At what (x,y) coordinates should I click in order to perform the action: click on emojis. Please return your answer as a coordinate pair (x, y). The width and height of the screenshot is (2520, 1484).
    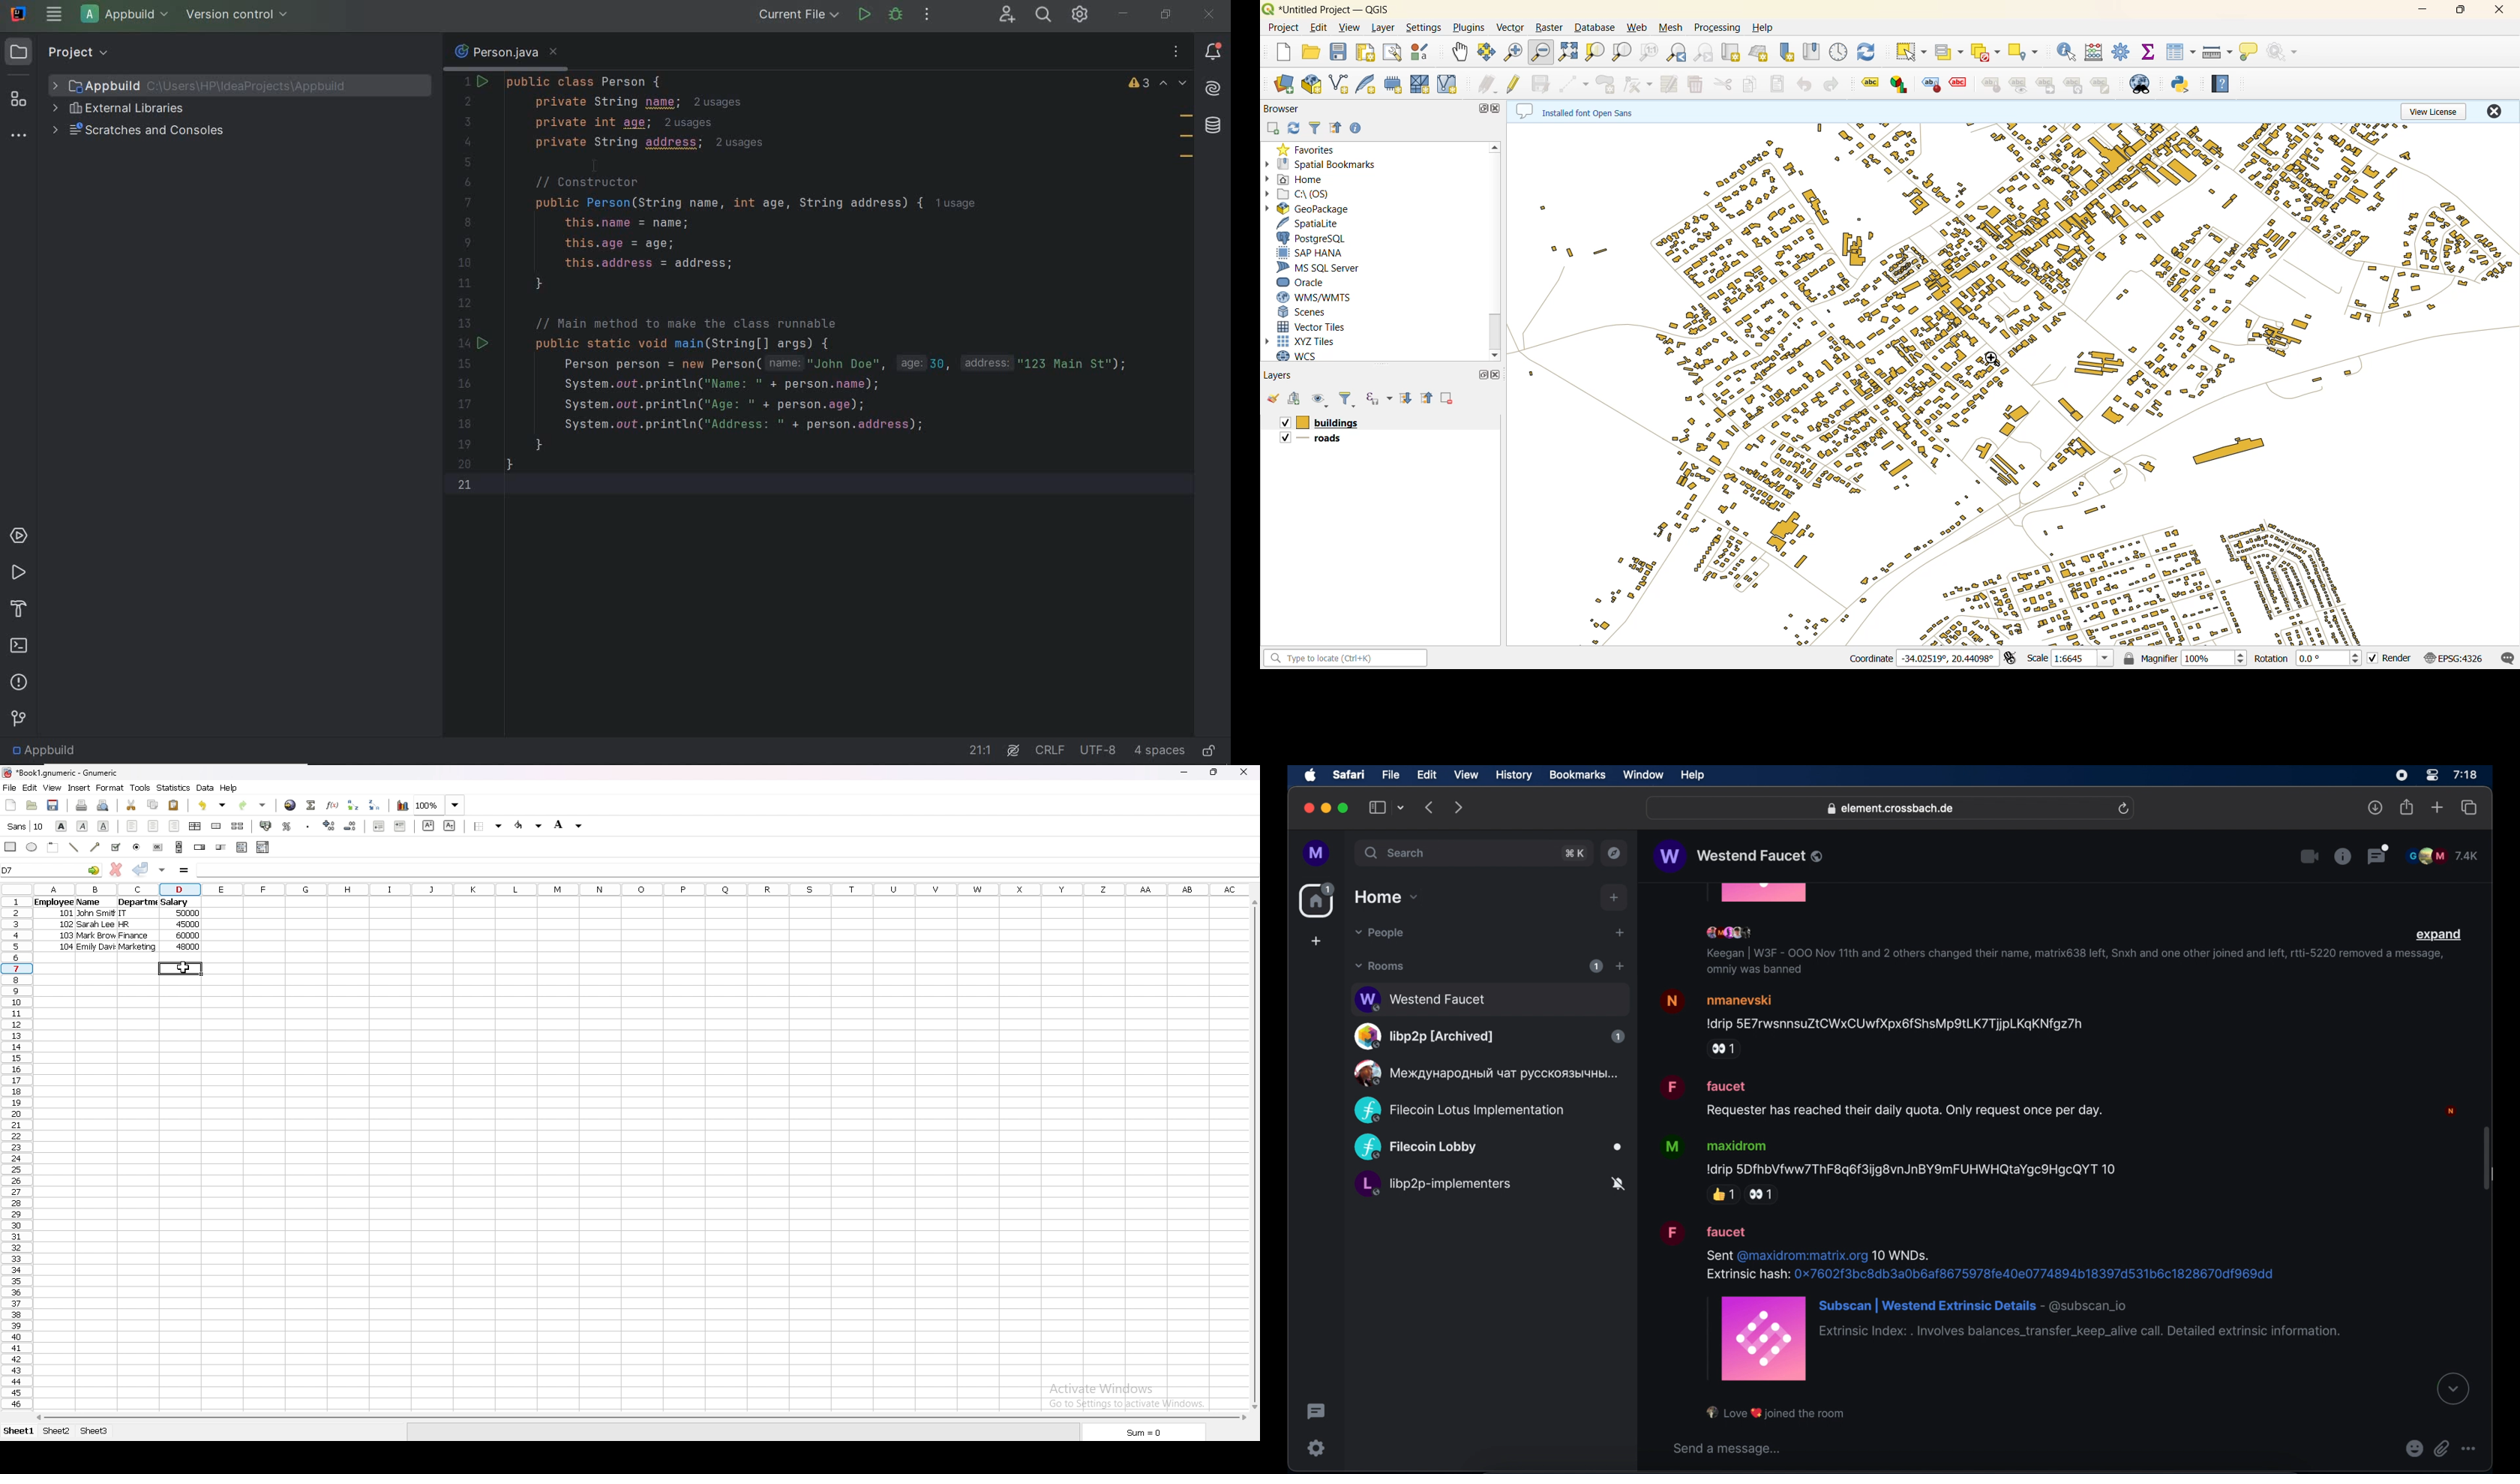
    Looking at the image, I should click on (2414, 1448).